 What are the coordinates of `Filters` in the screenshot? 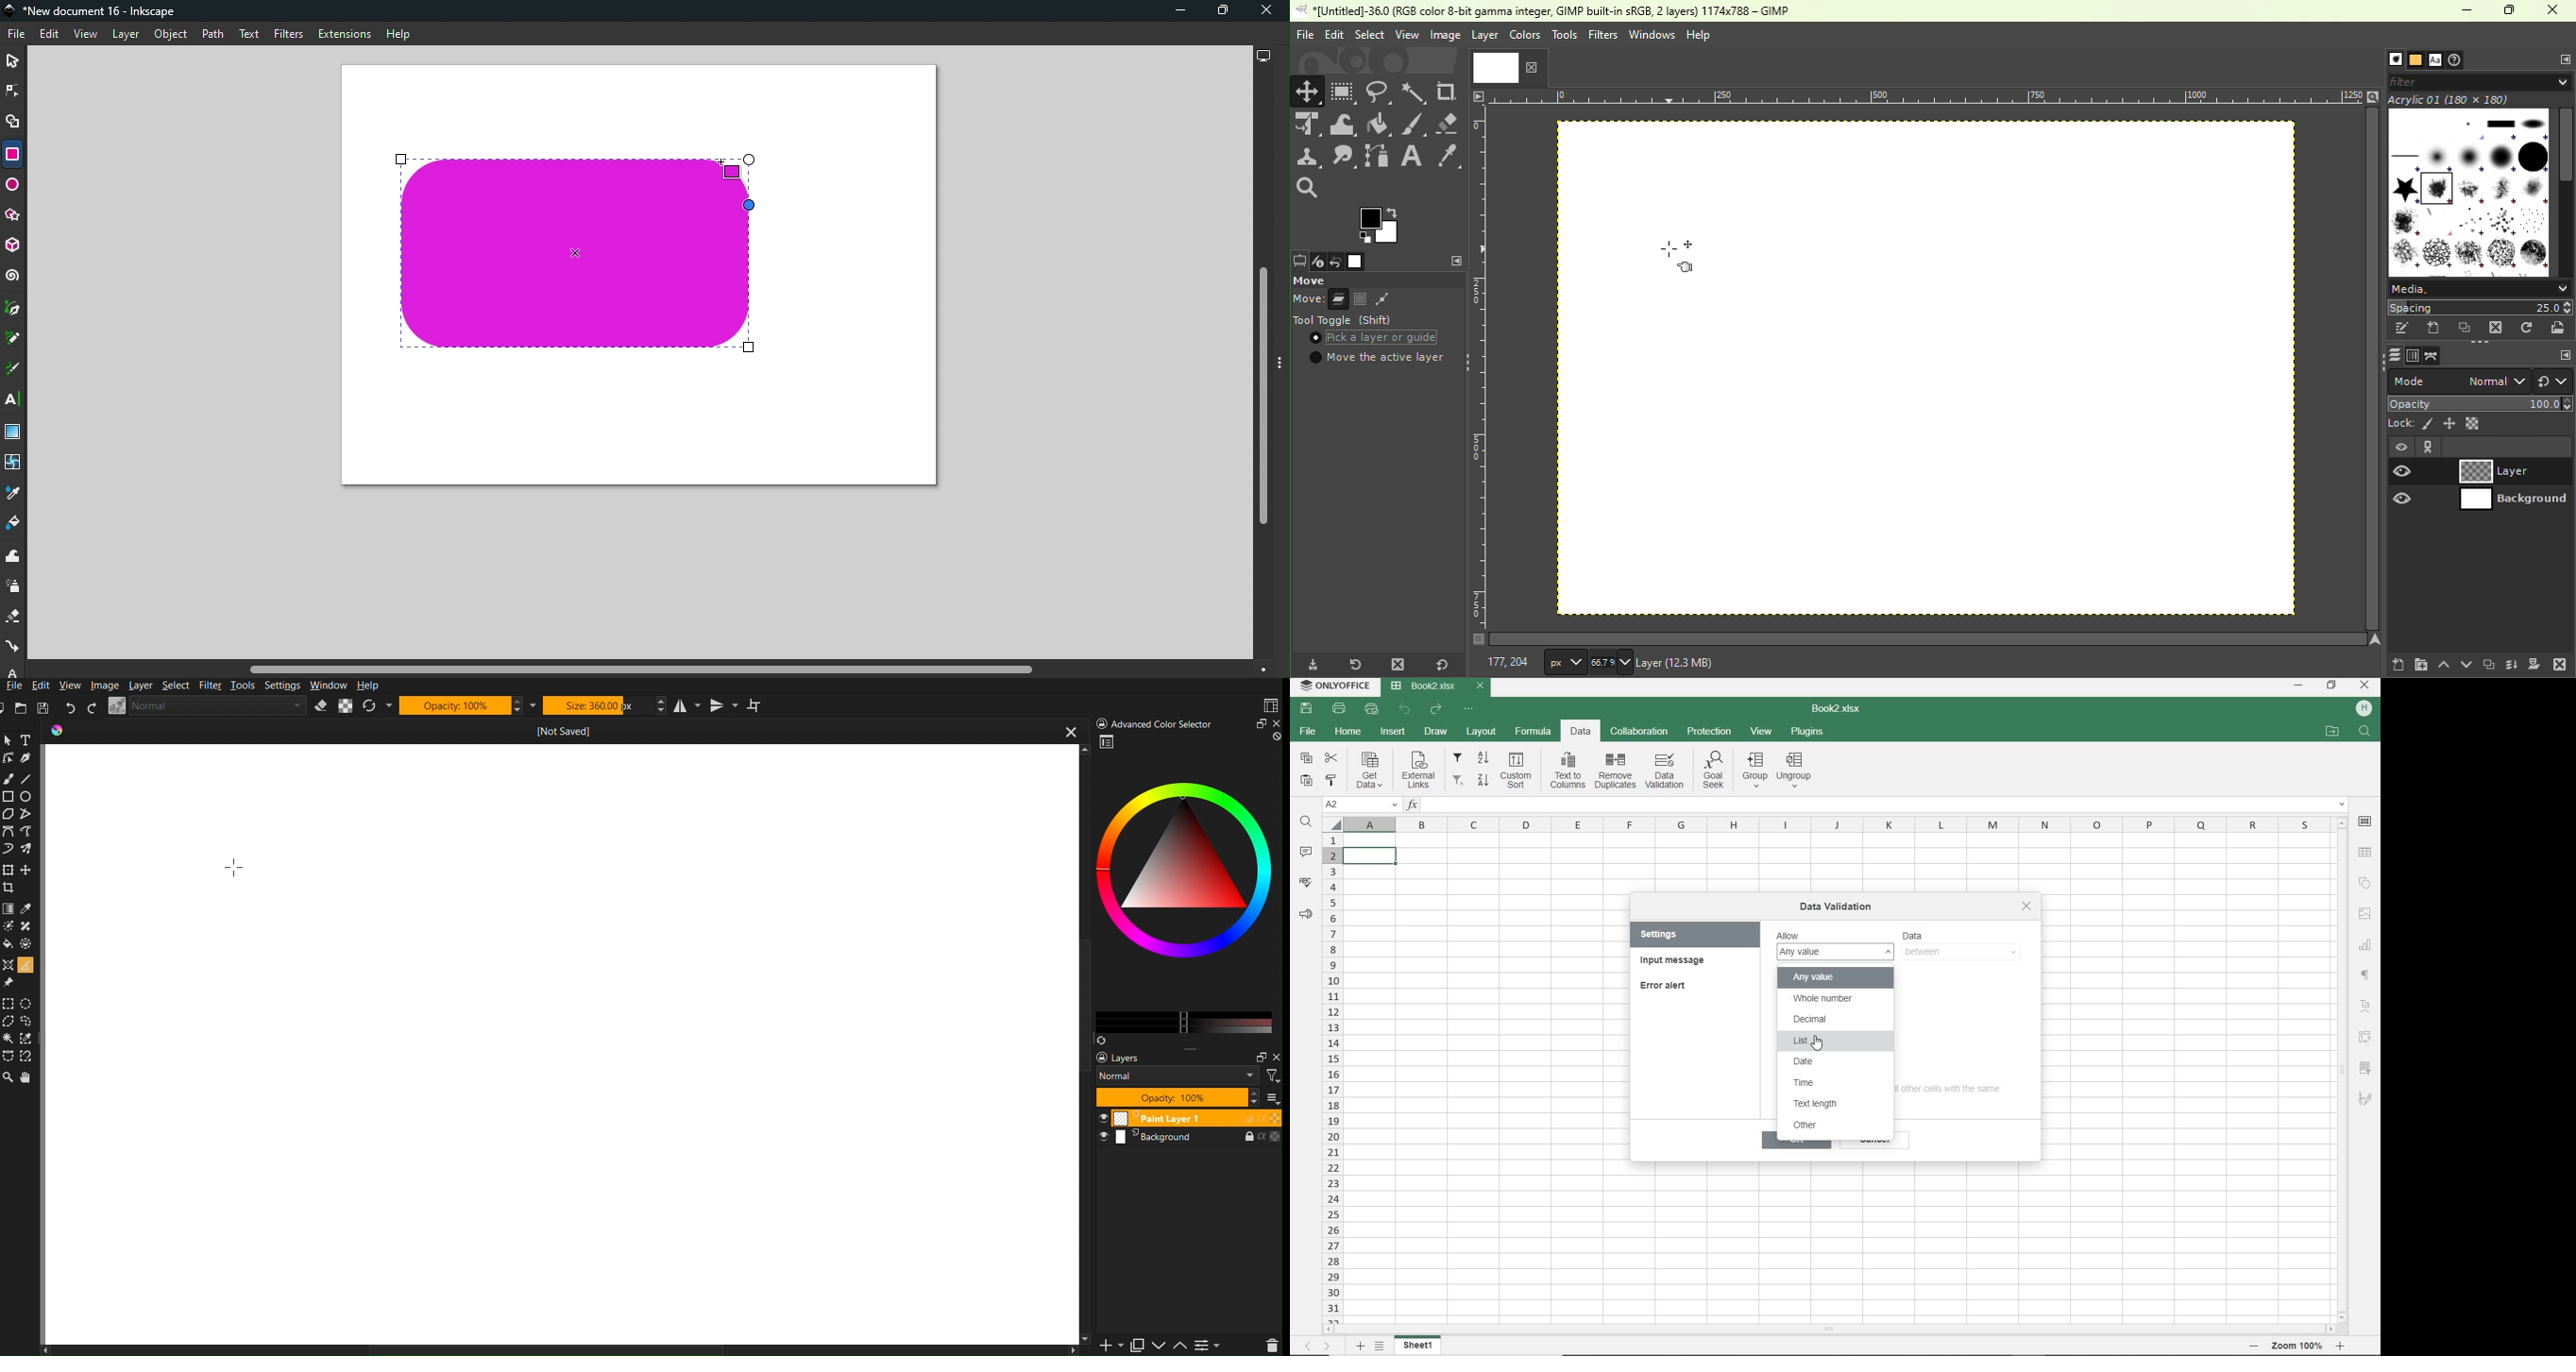 It's located at (289, 36).